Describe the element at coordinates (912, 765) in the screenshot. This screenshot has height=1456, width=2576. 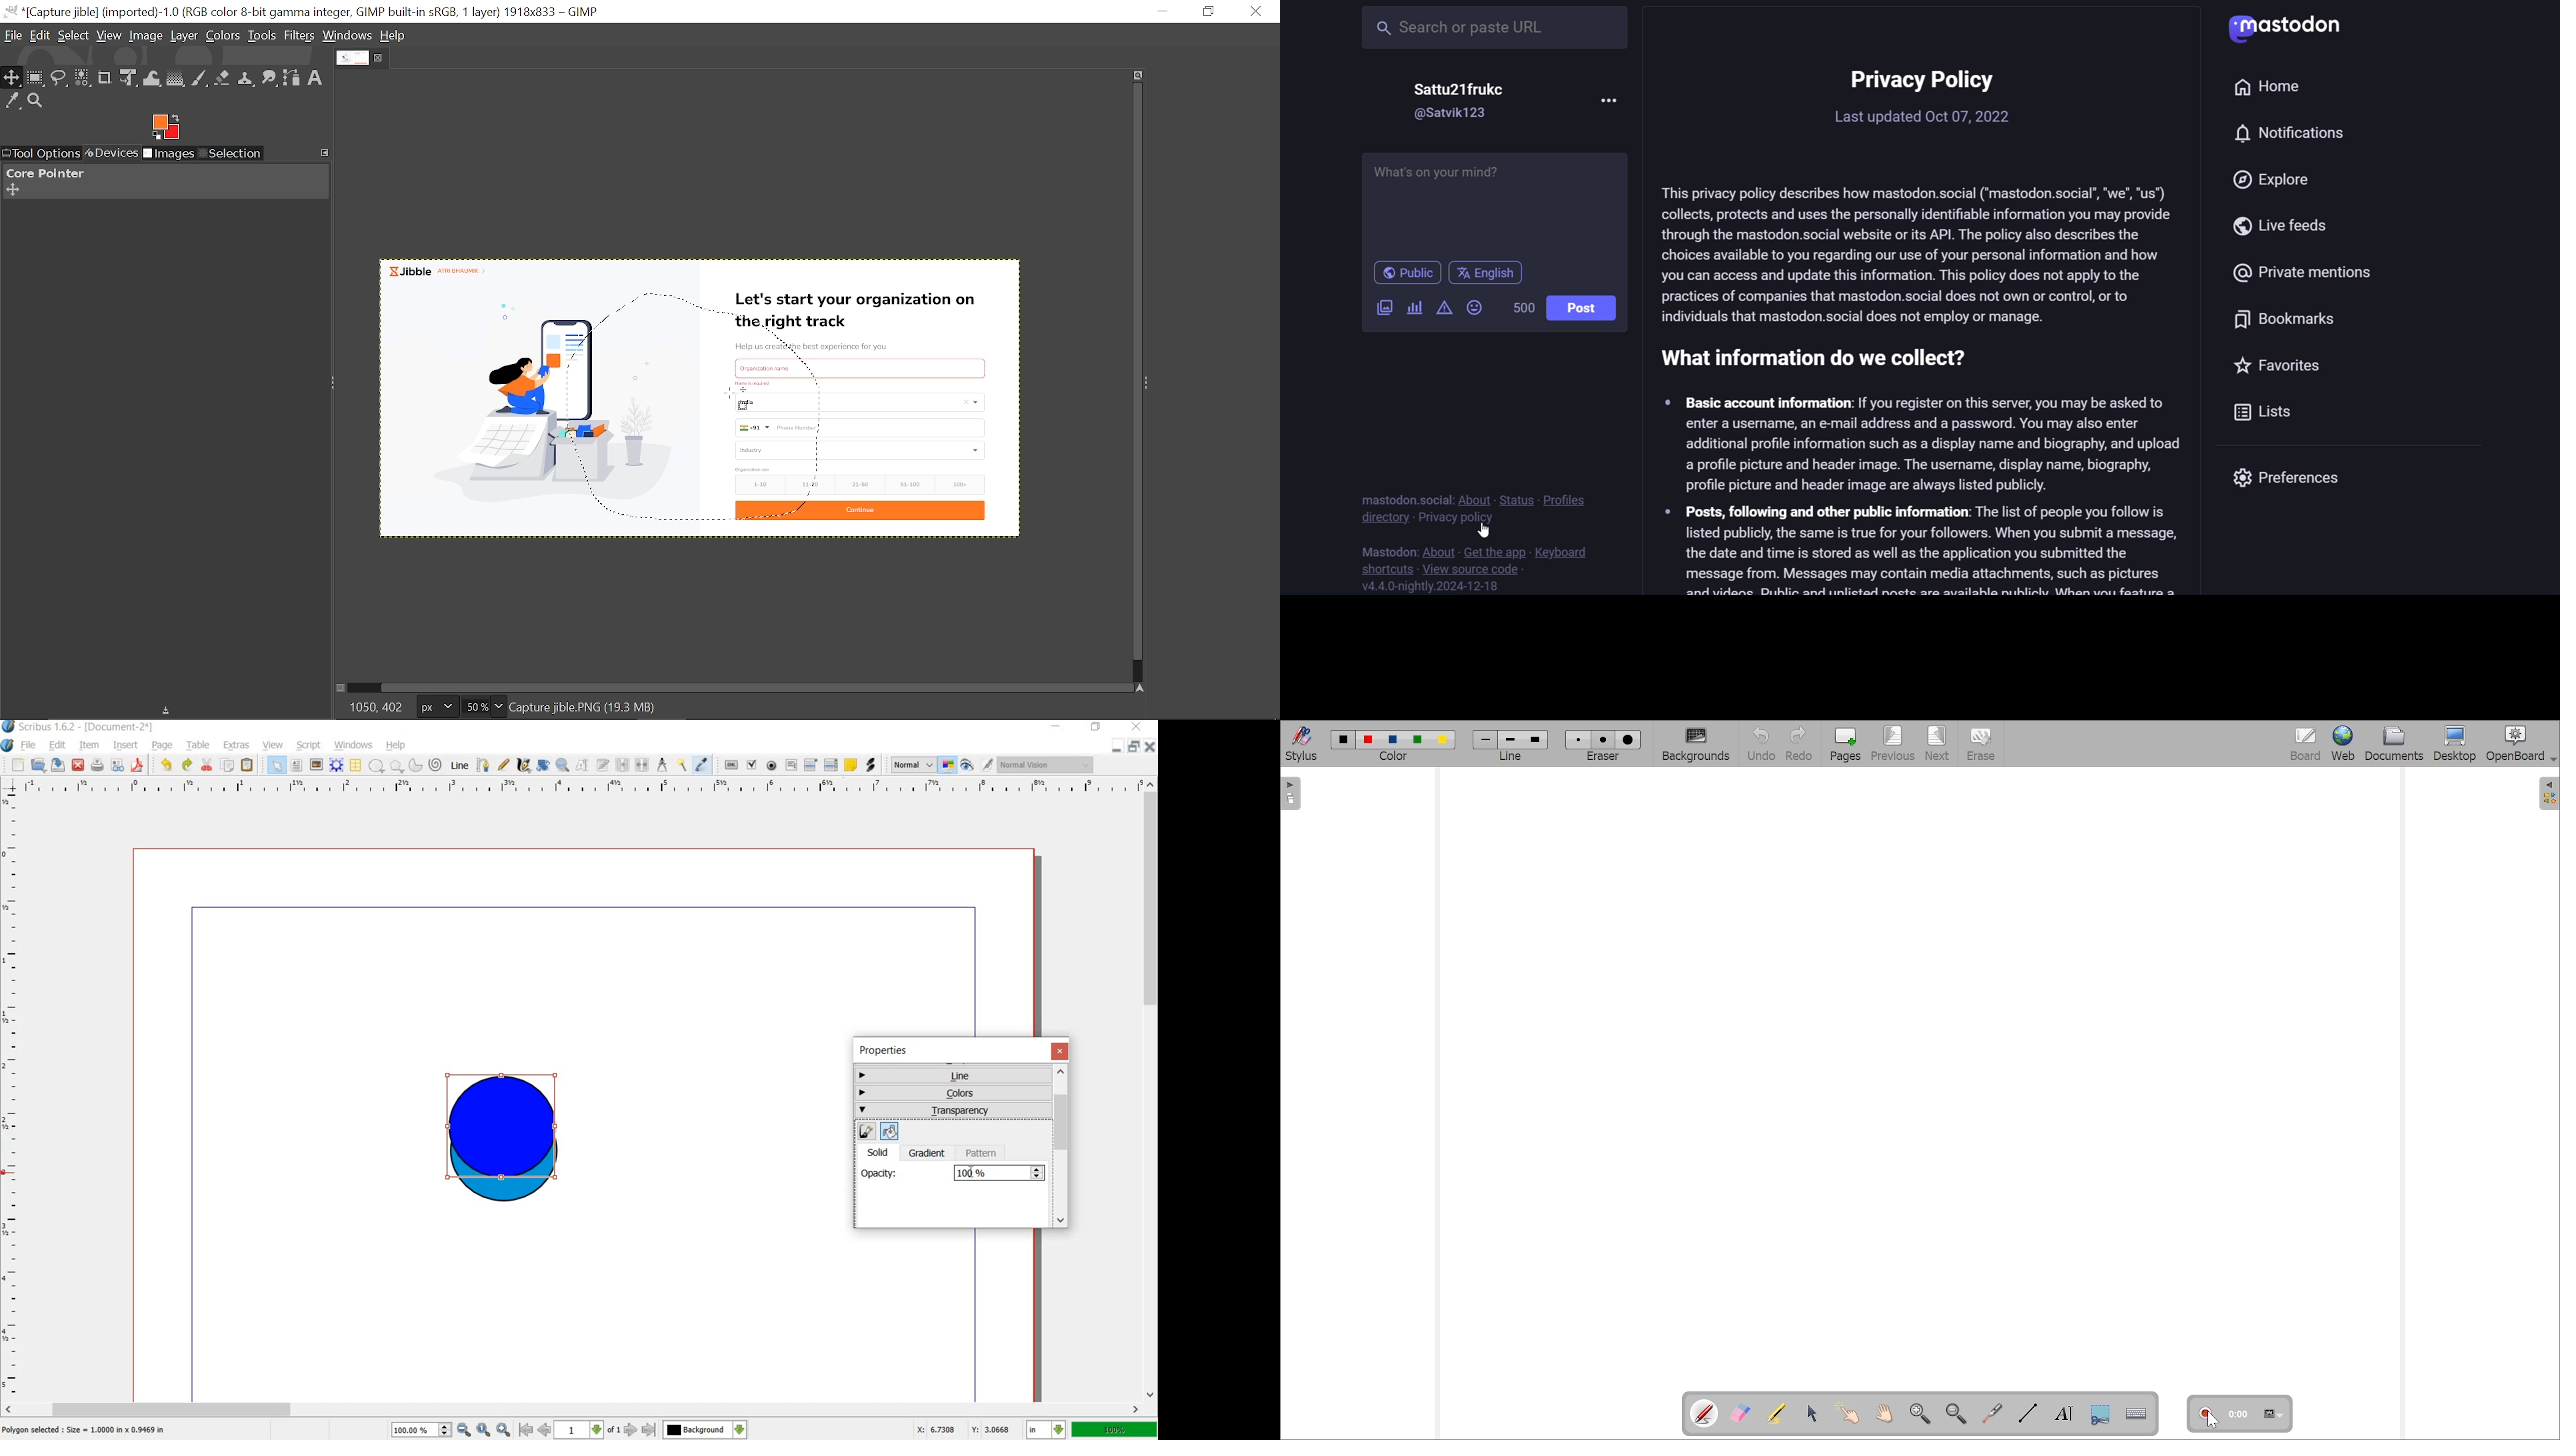
I see `normal ` at that location.